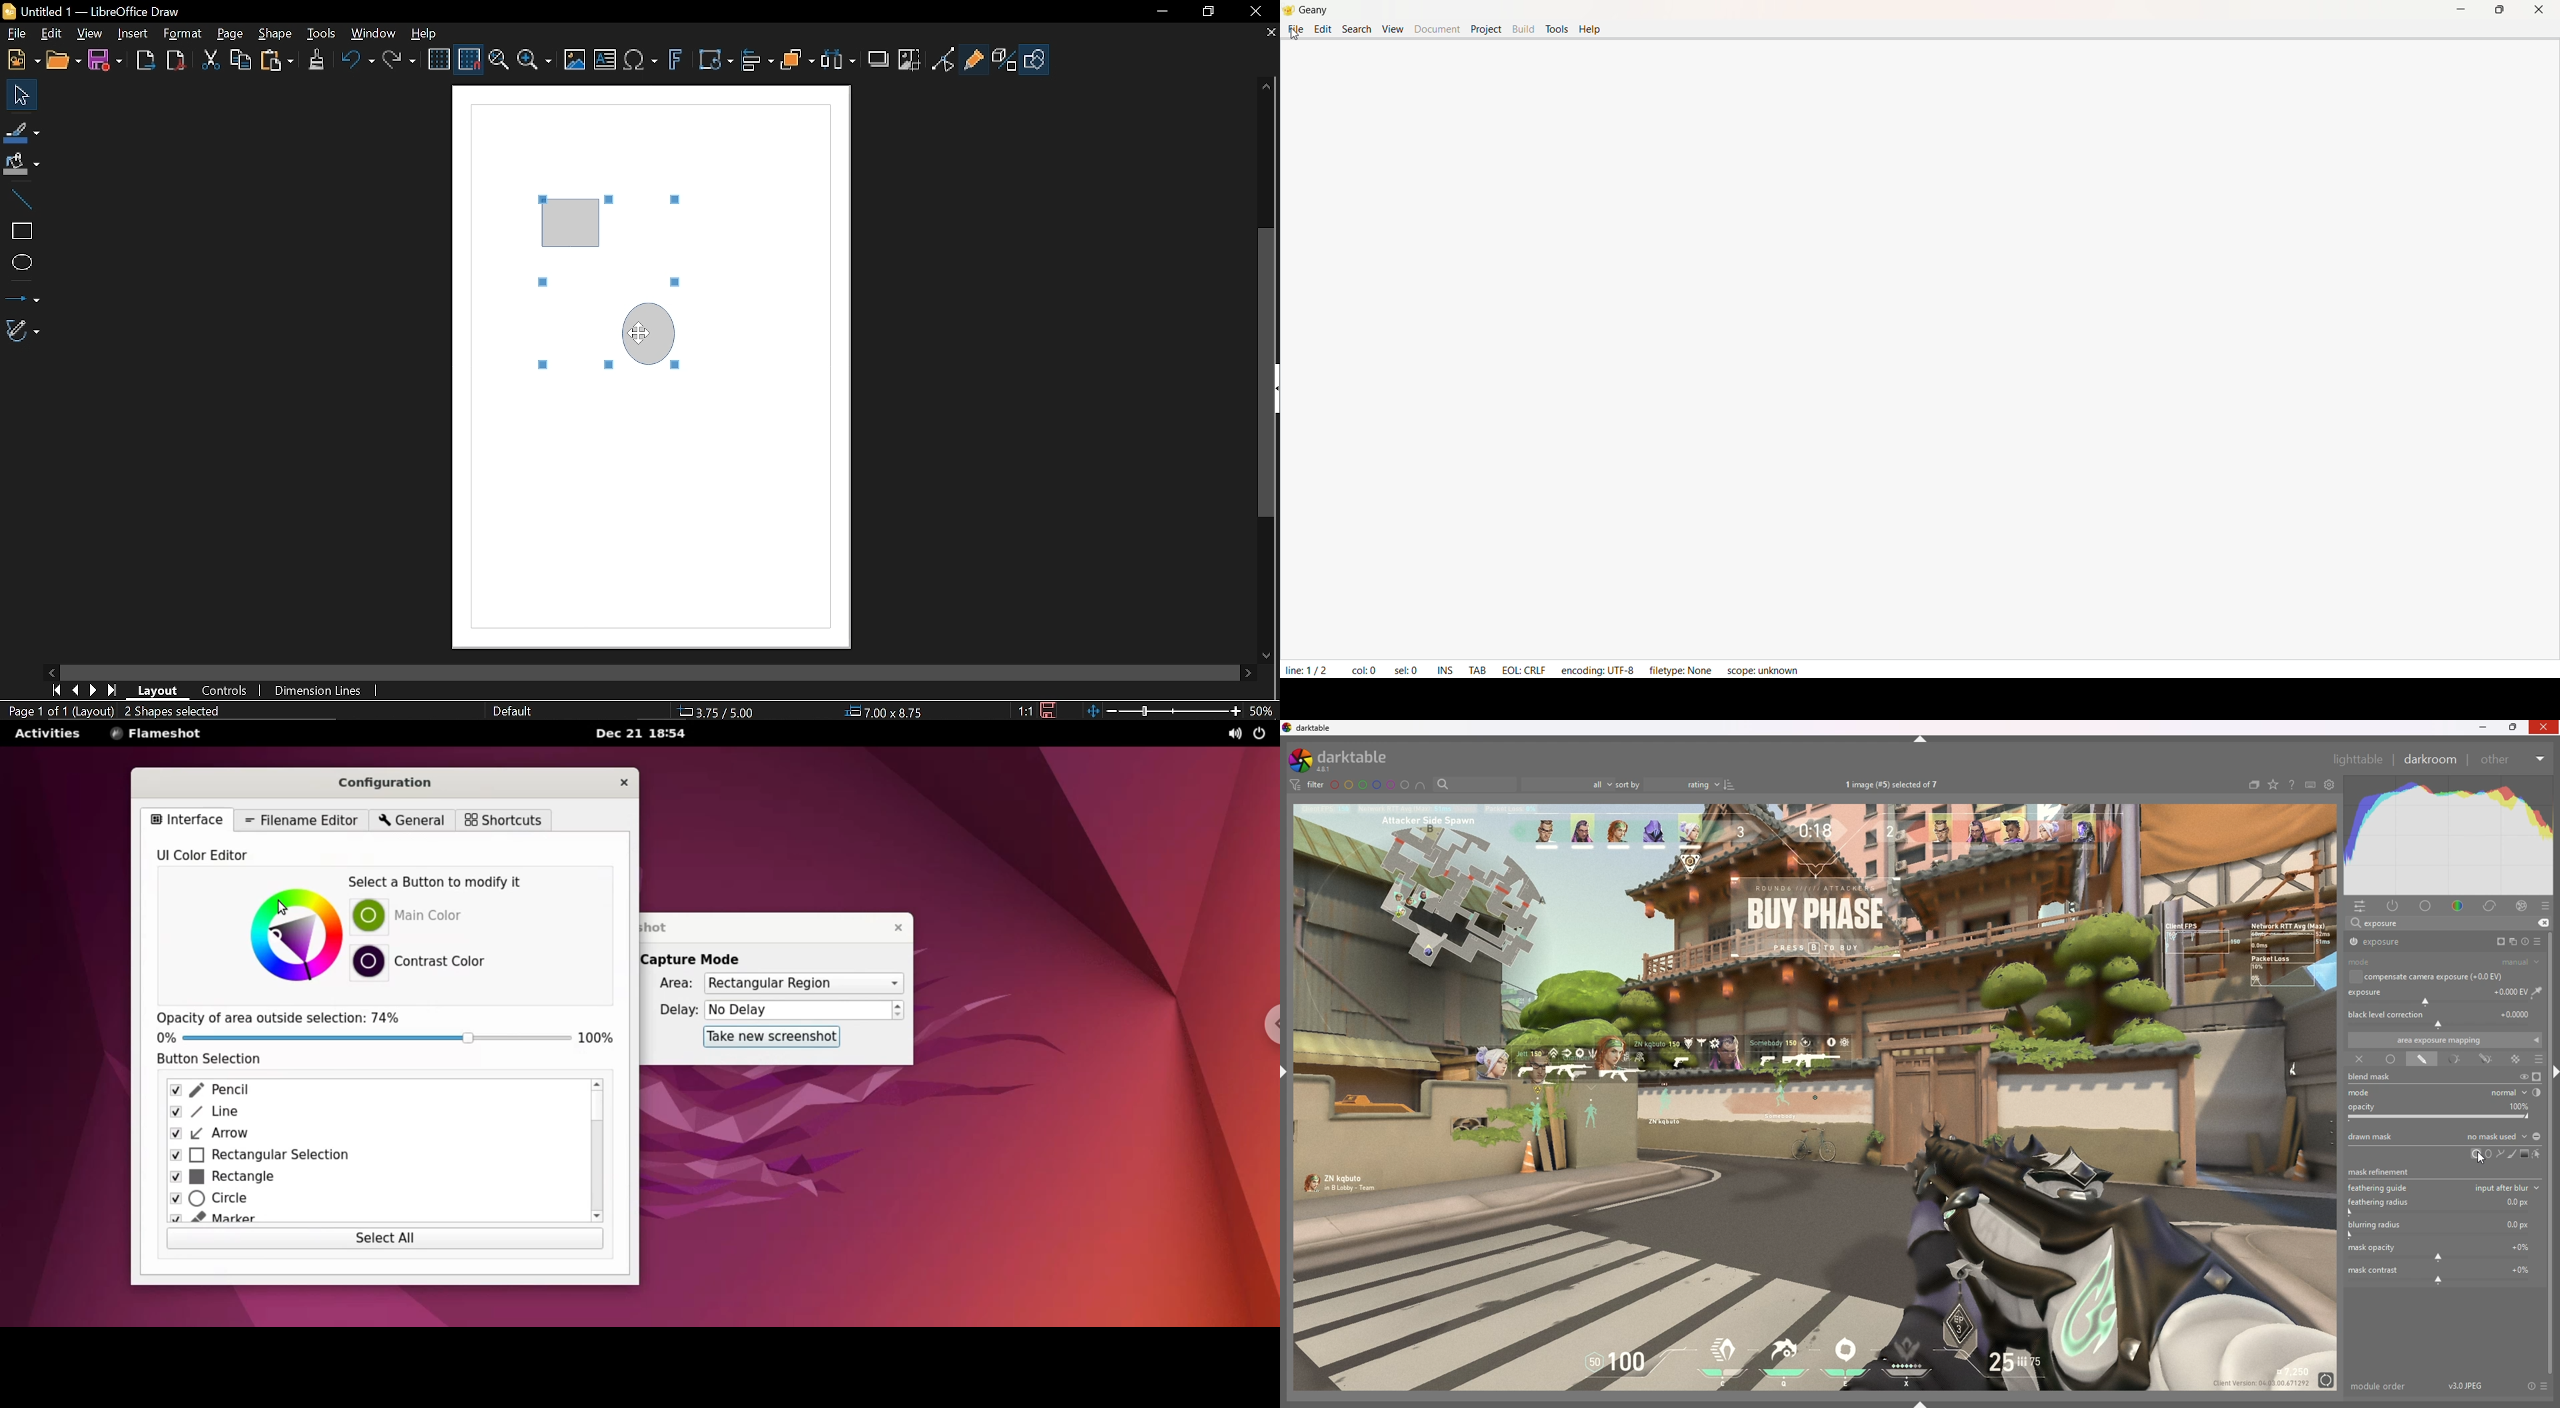  I want to click on filter by name, so click(1475, 783).